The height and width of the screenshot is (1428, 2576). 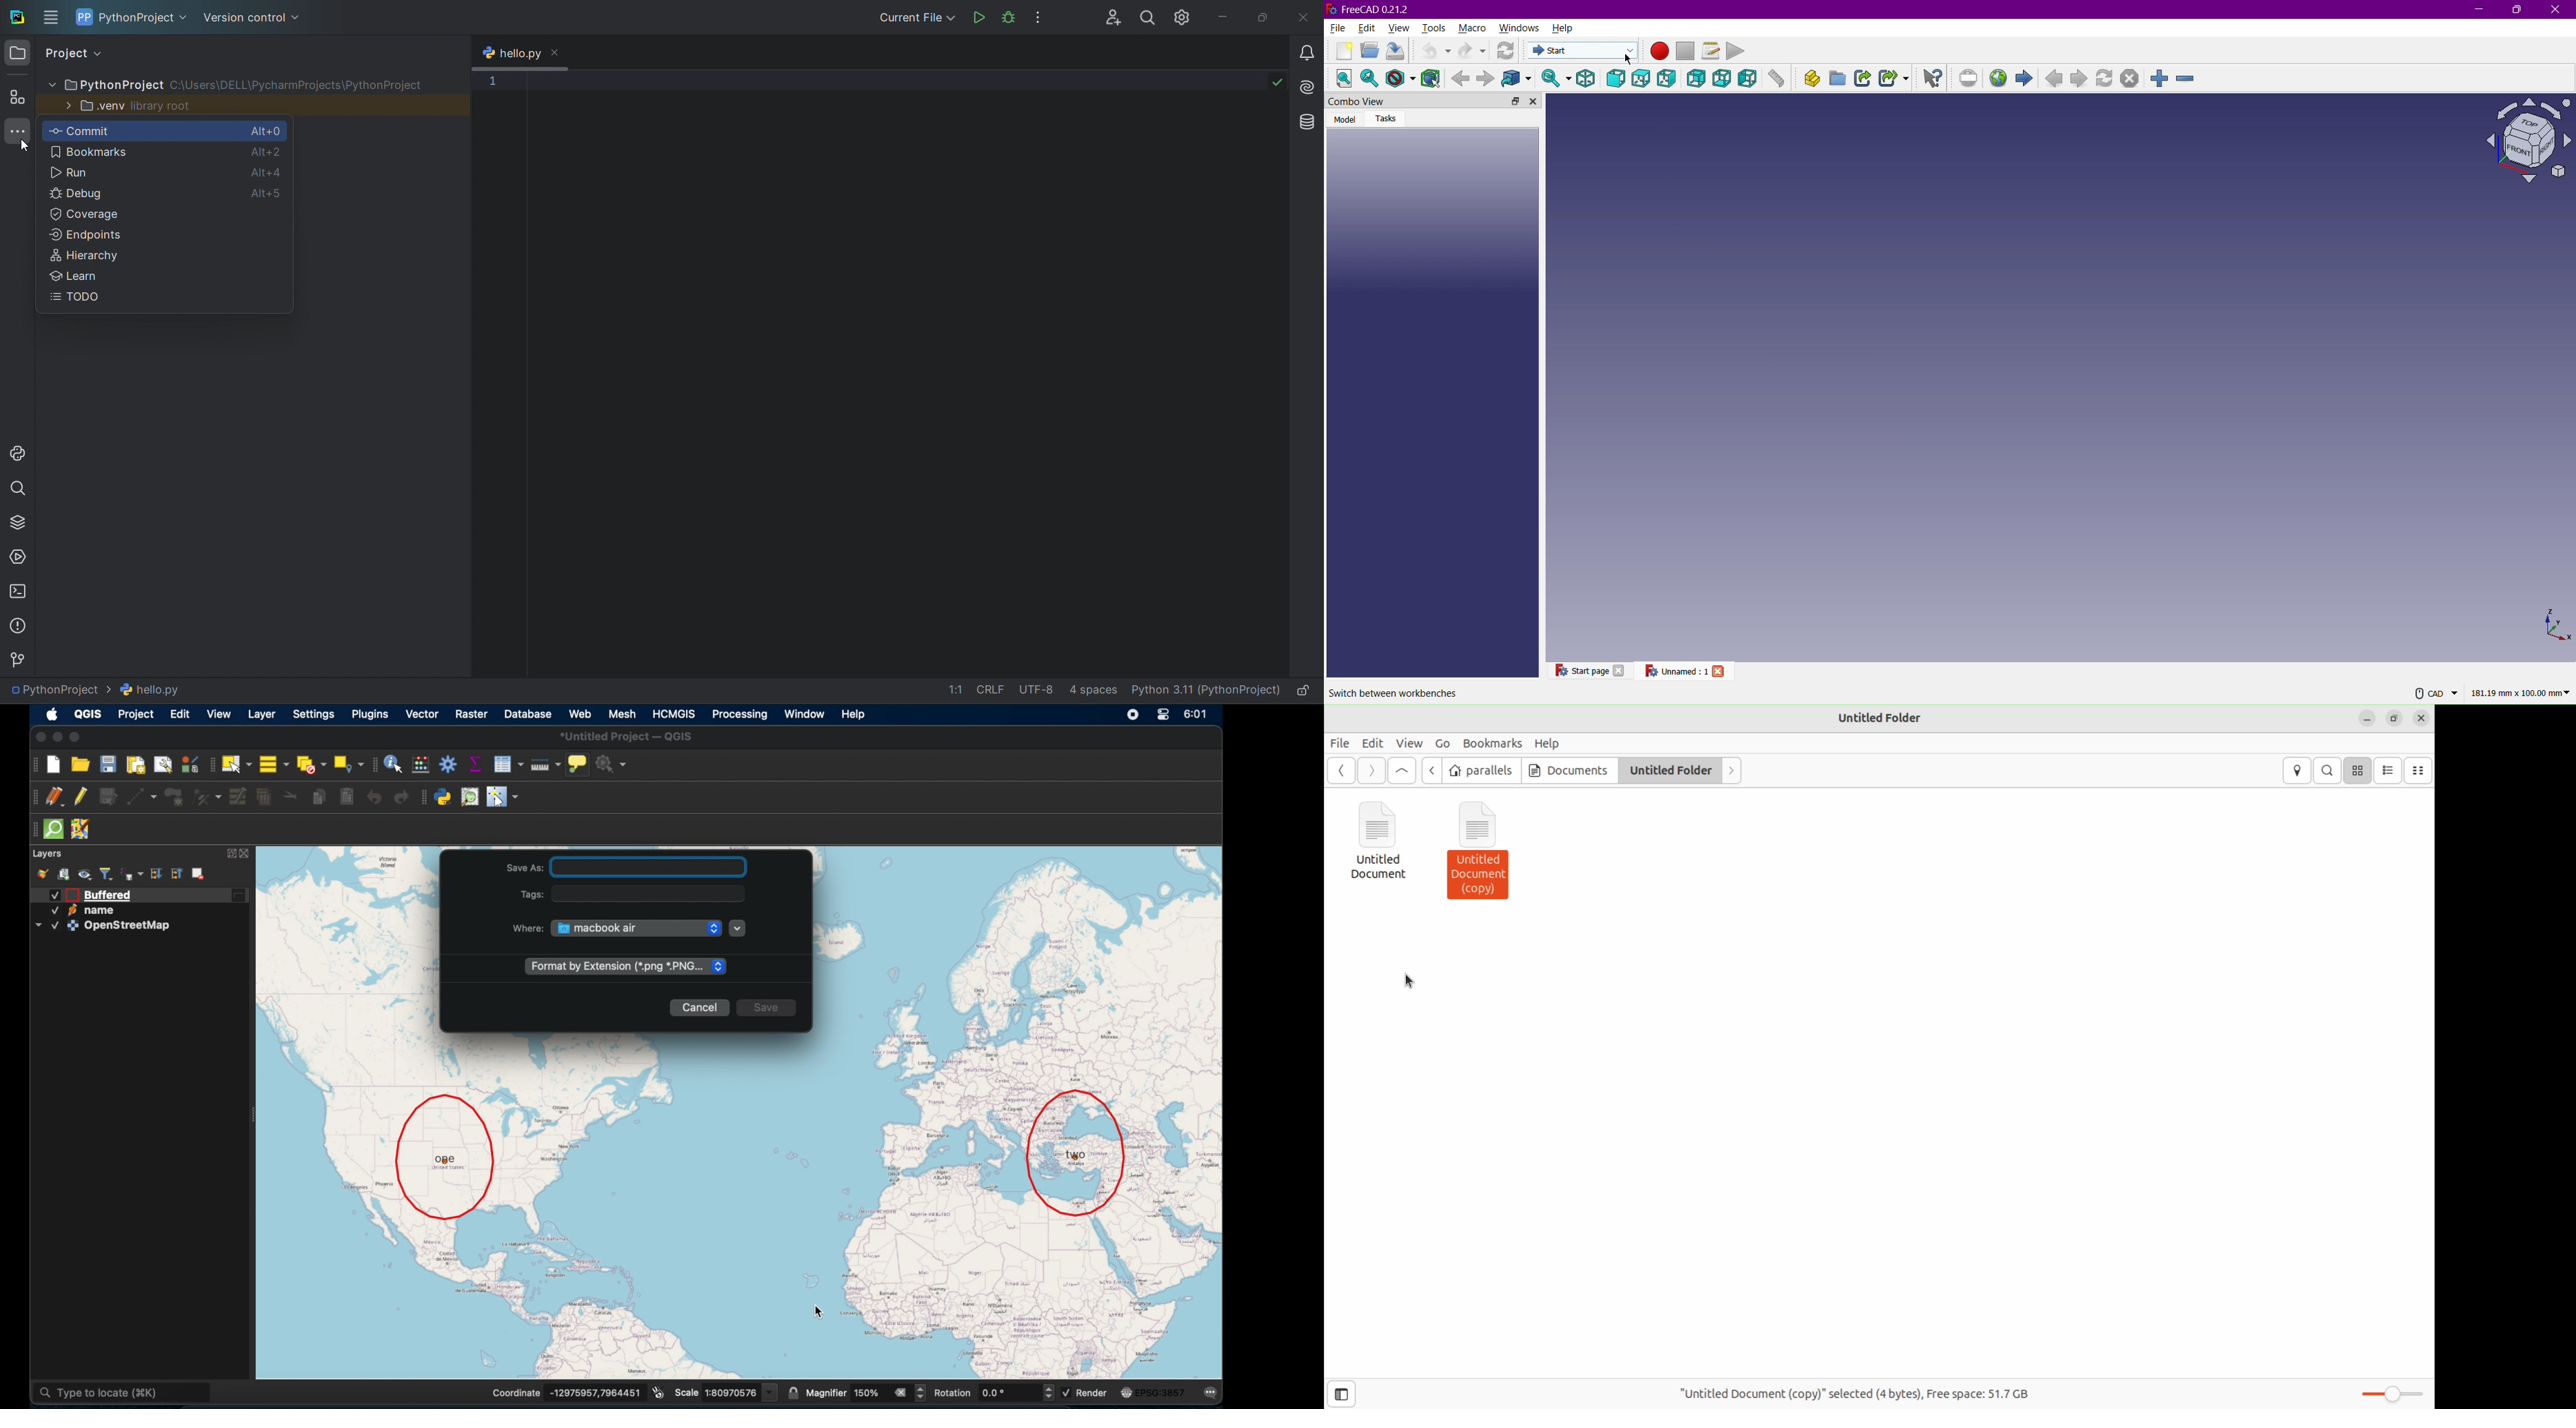 What do you see at coordinates (346, 797) in the screenshot?
I see `paste features` at bounding box center [346, 797].